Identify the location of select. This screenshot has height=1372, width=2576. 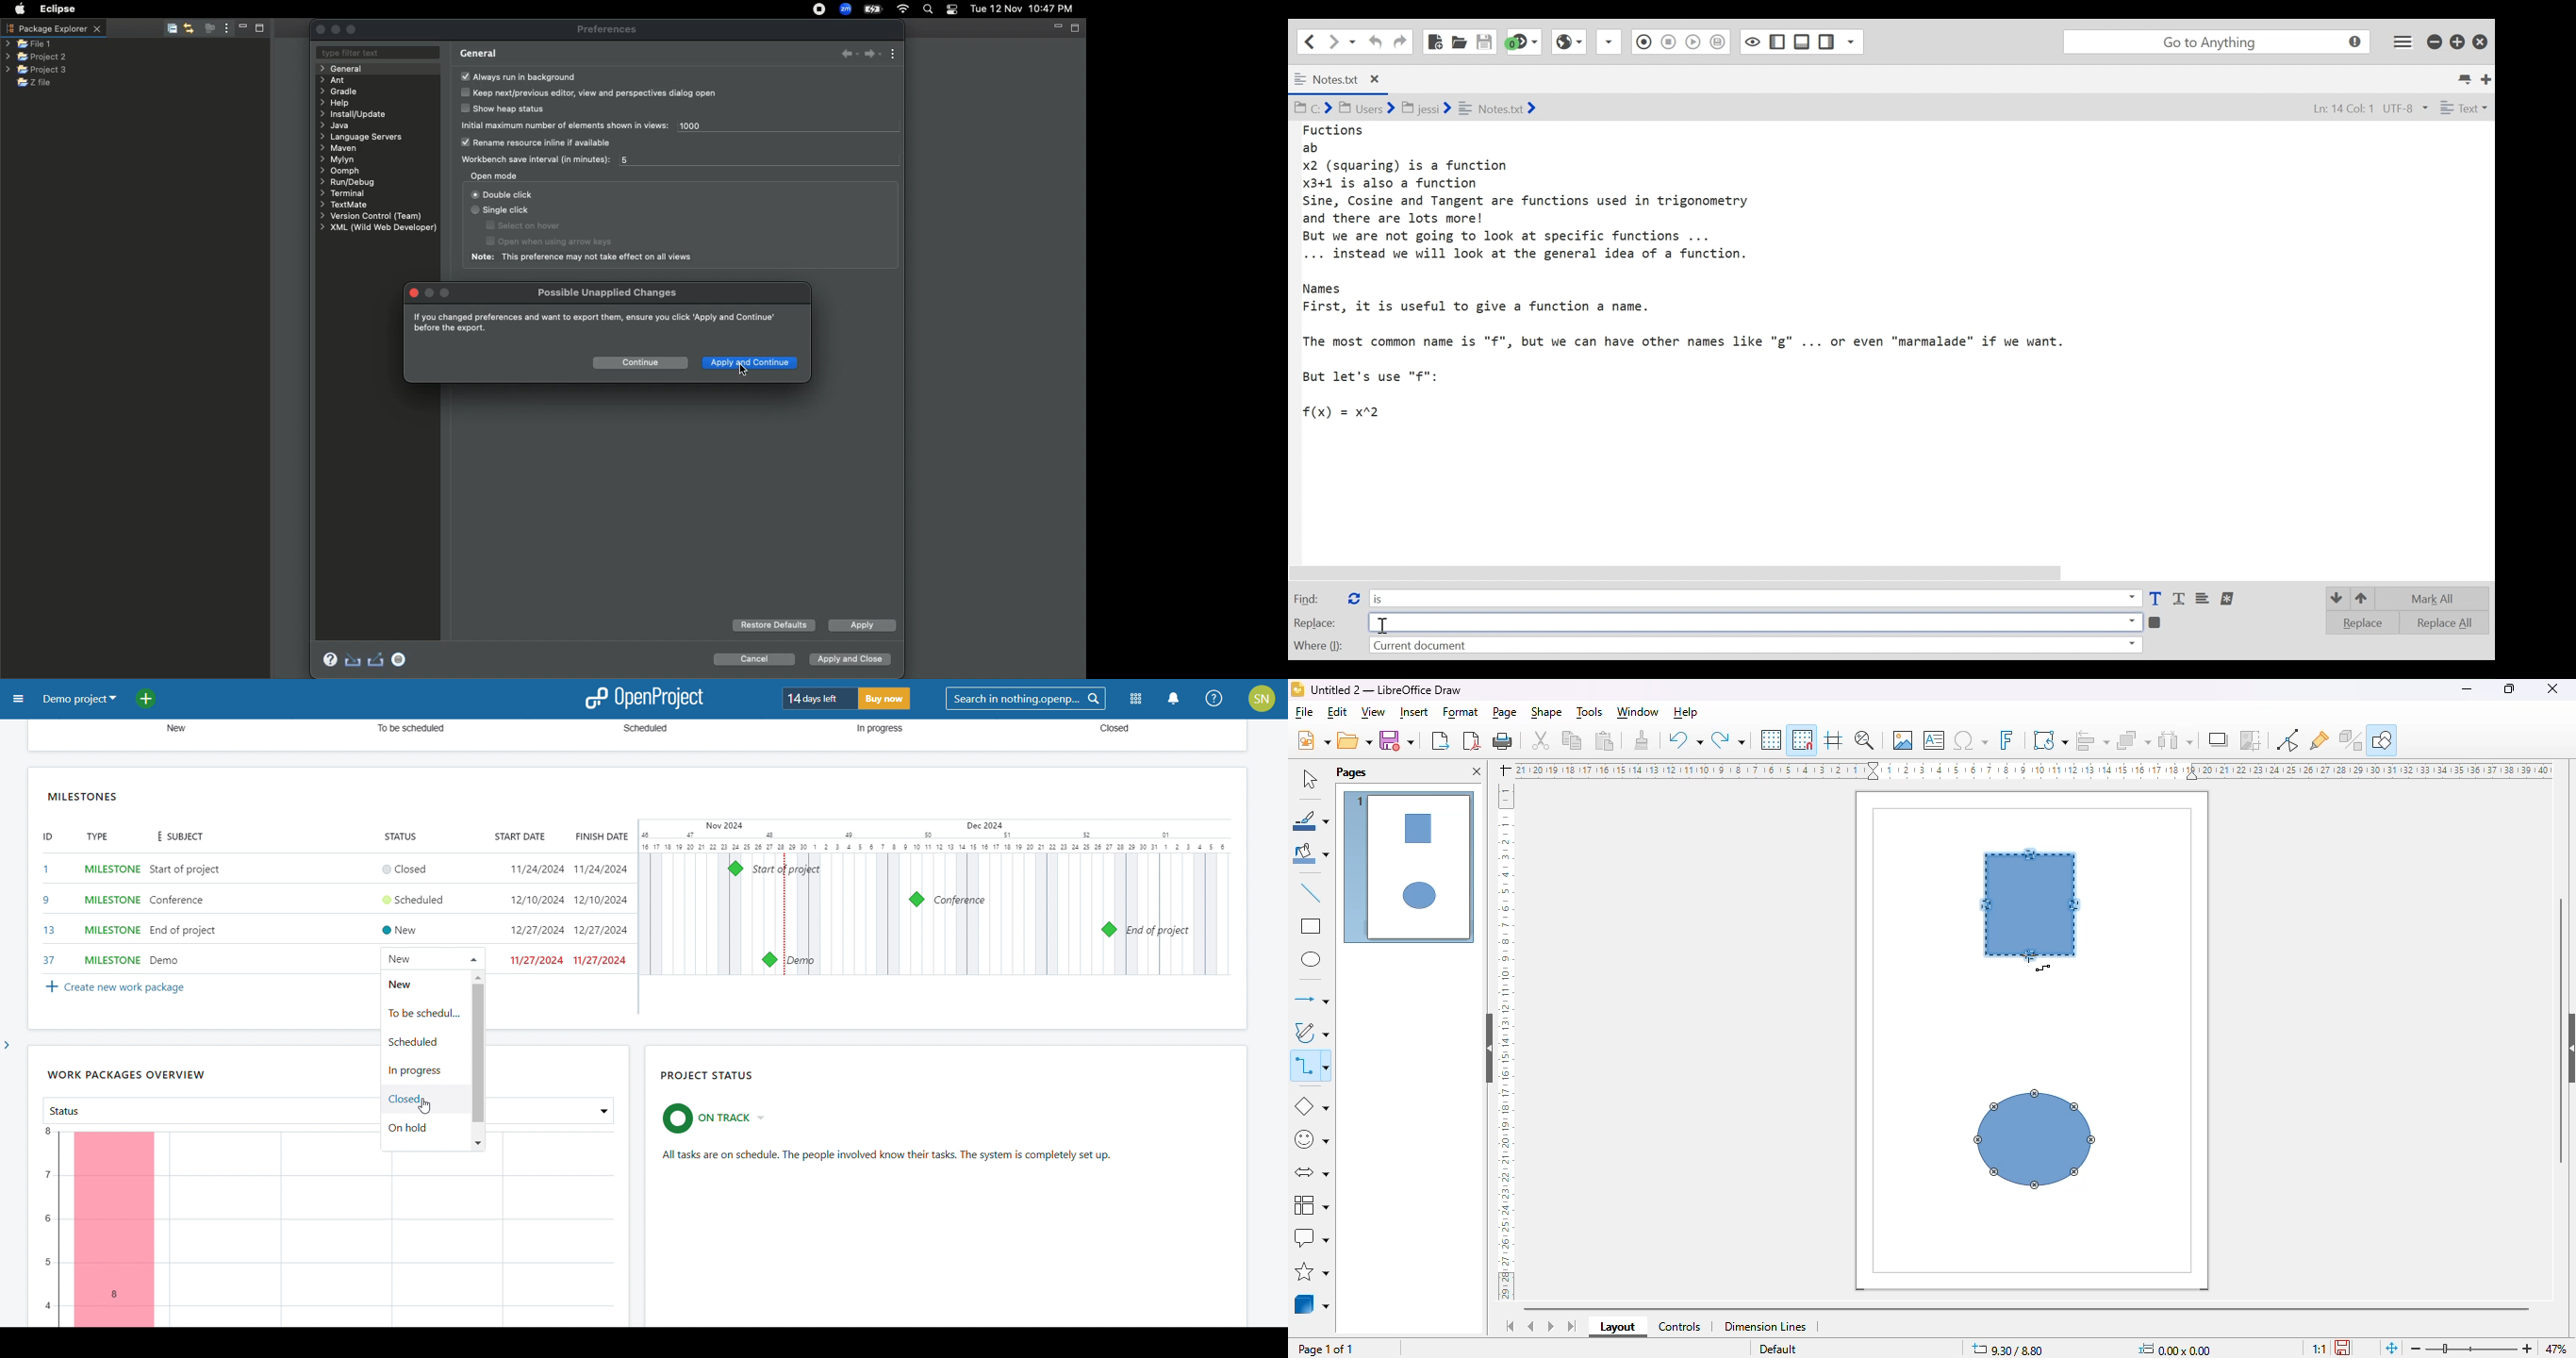
(1310, 777).